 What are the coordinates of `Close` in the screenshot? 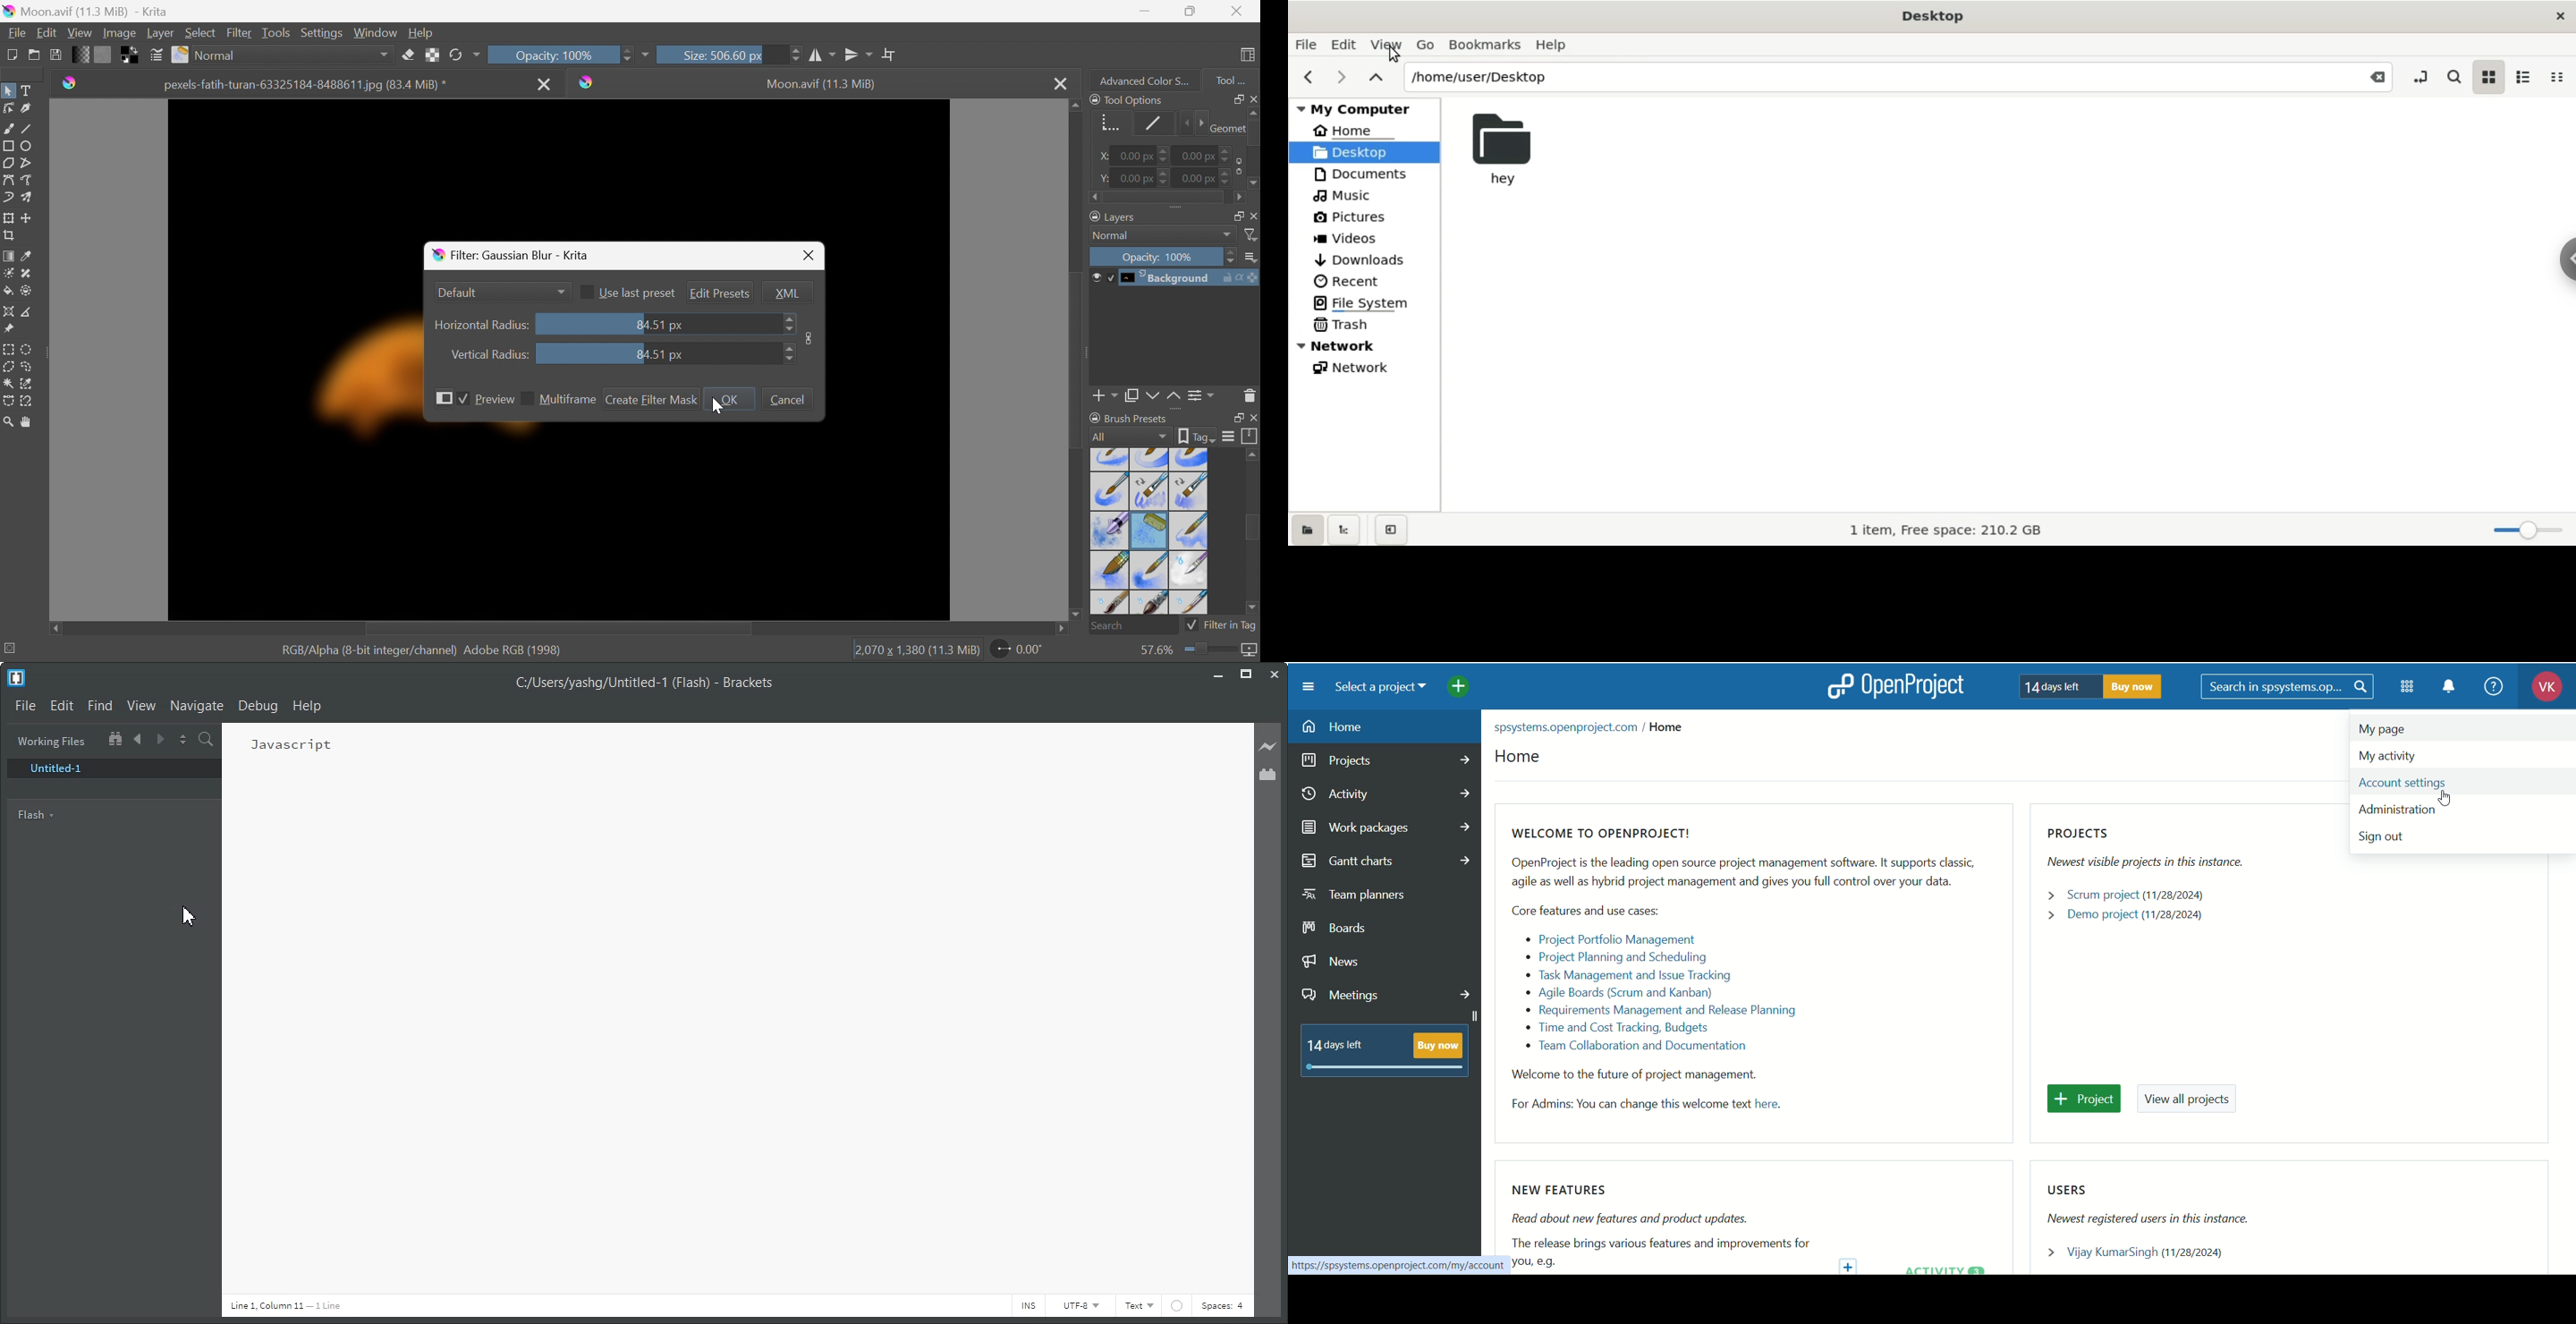 It's located at (810, 256).